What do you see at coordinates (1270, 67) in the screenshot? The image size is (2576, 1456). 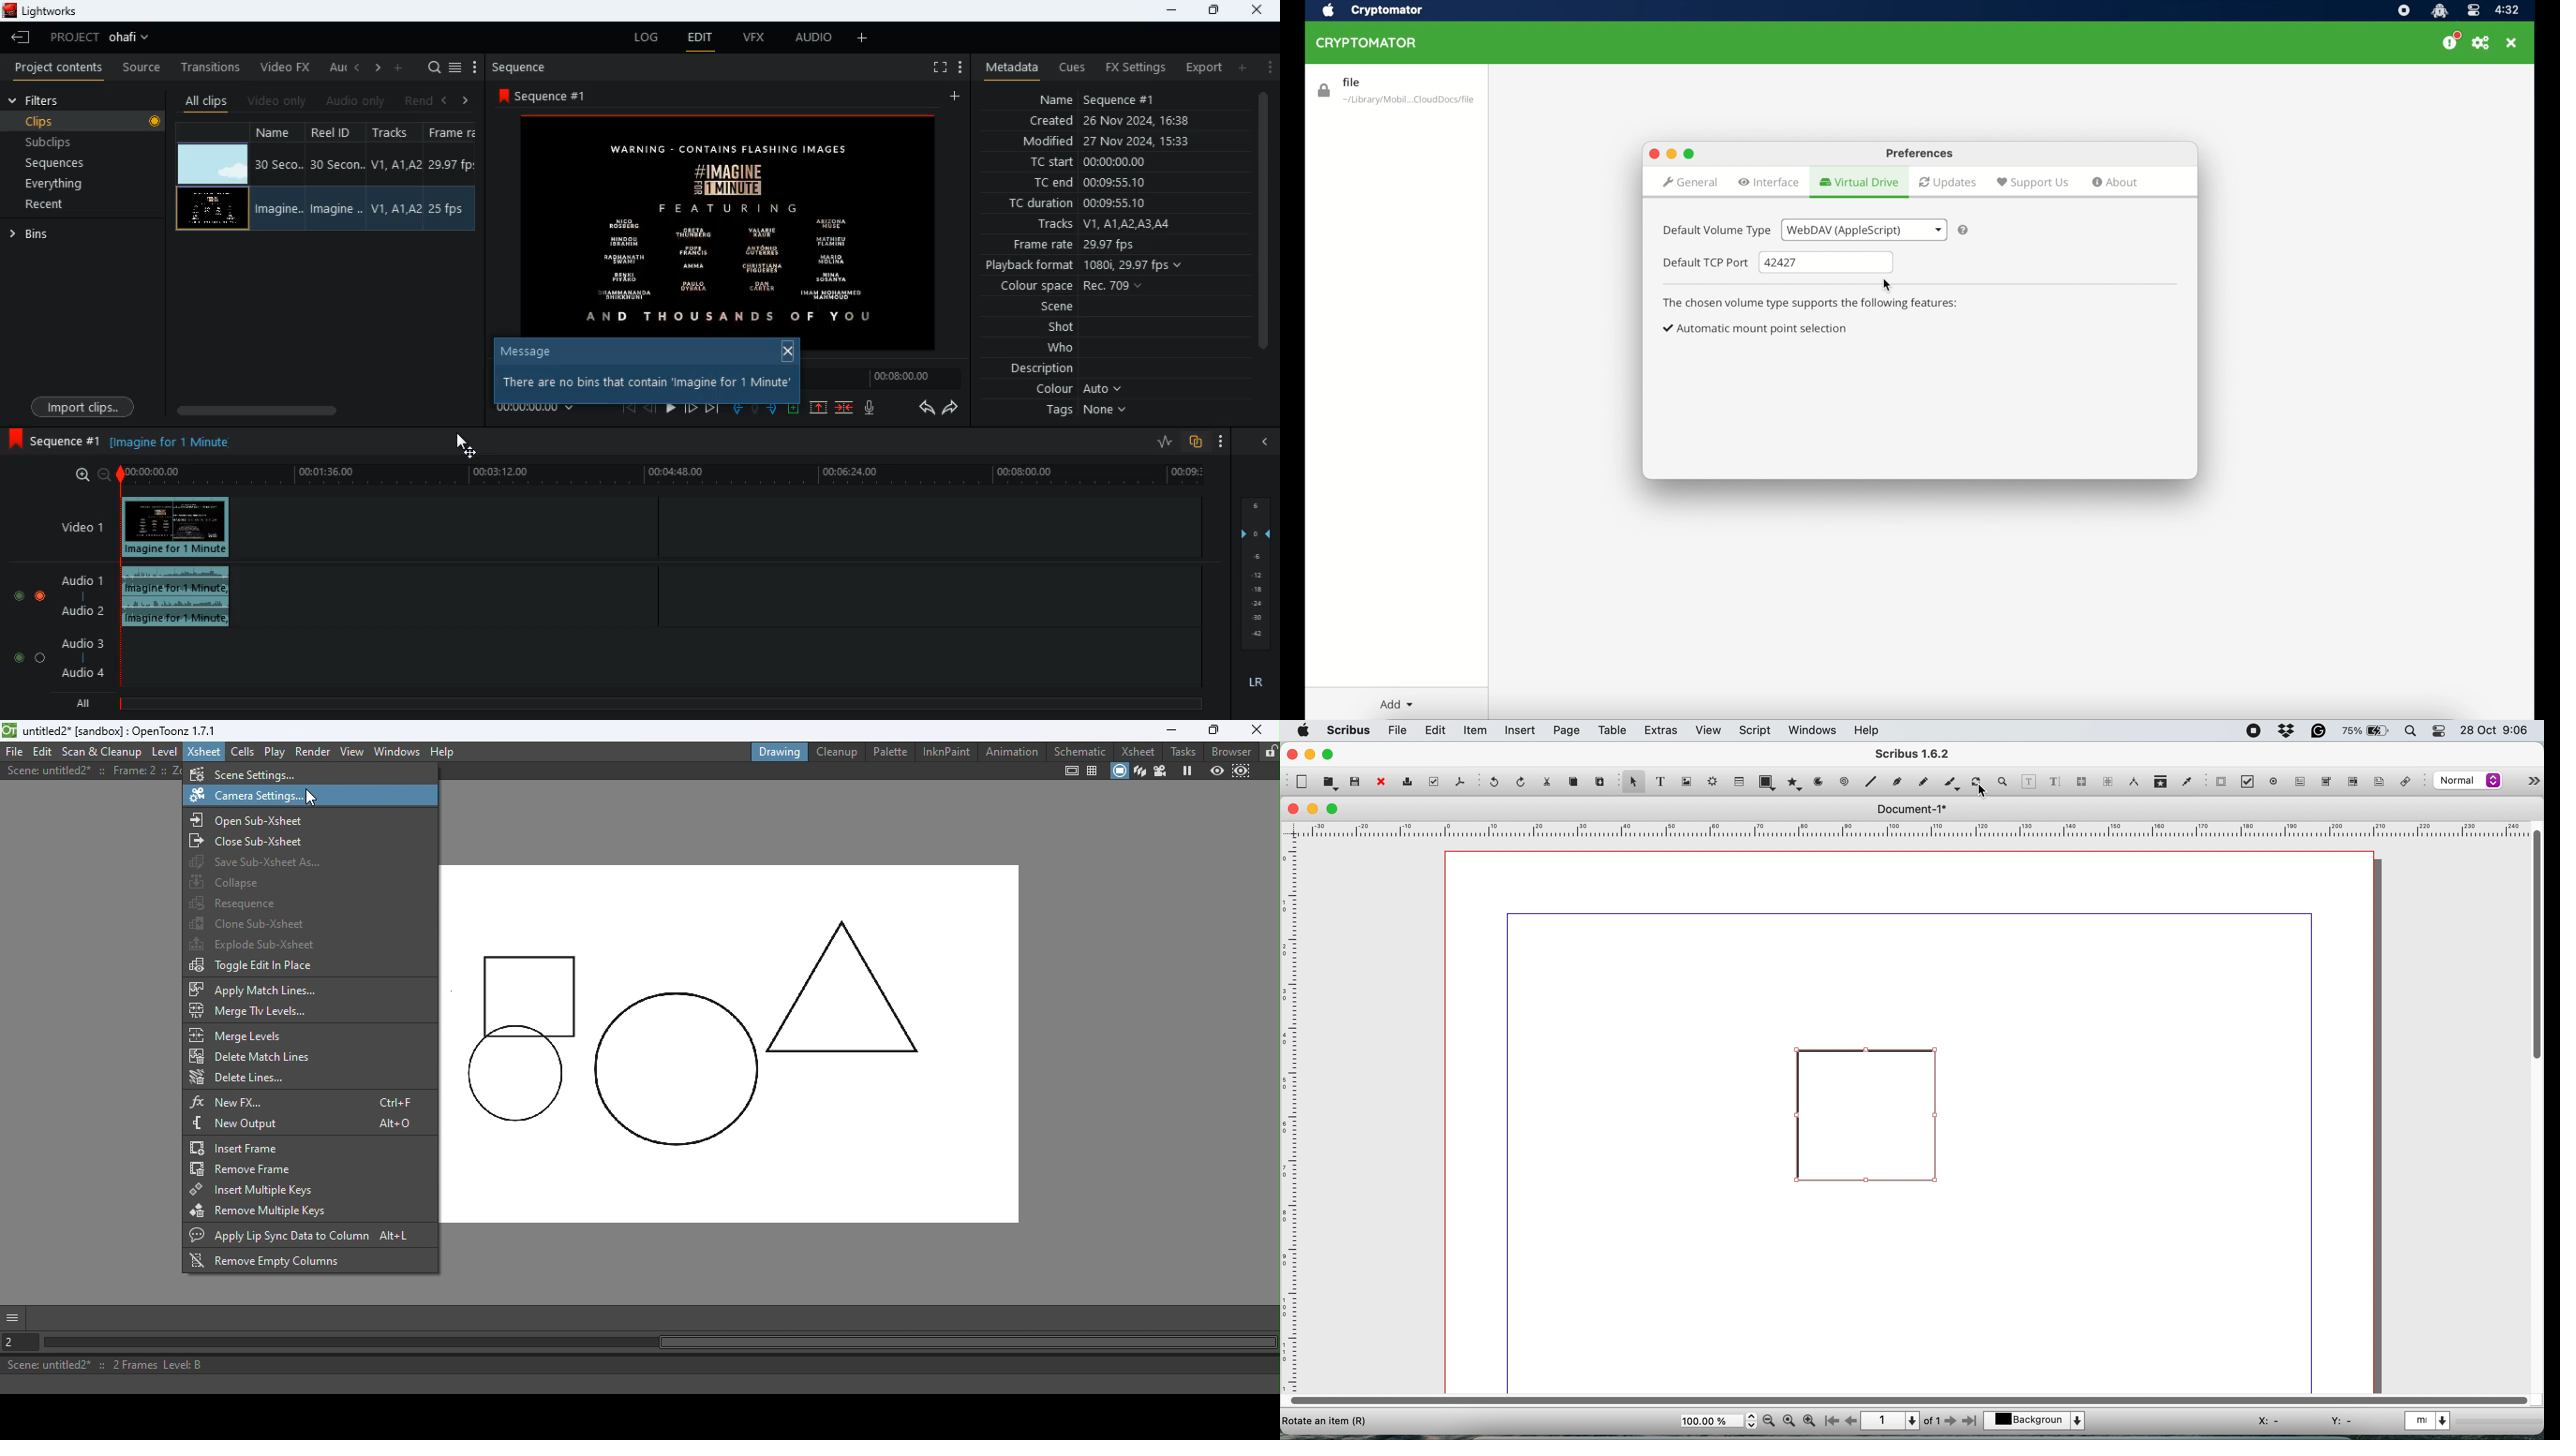 I see `more` at bounding box center [1270, 67].